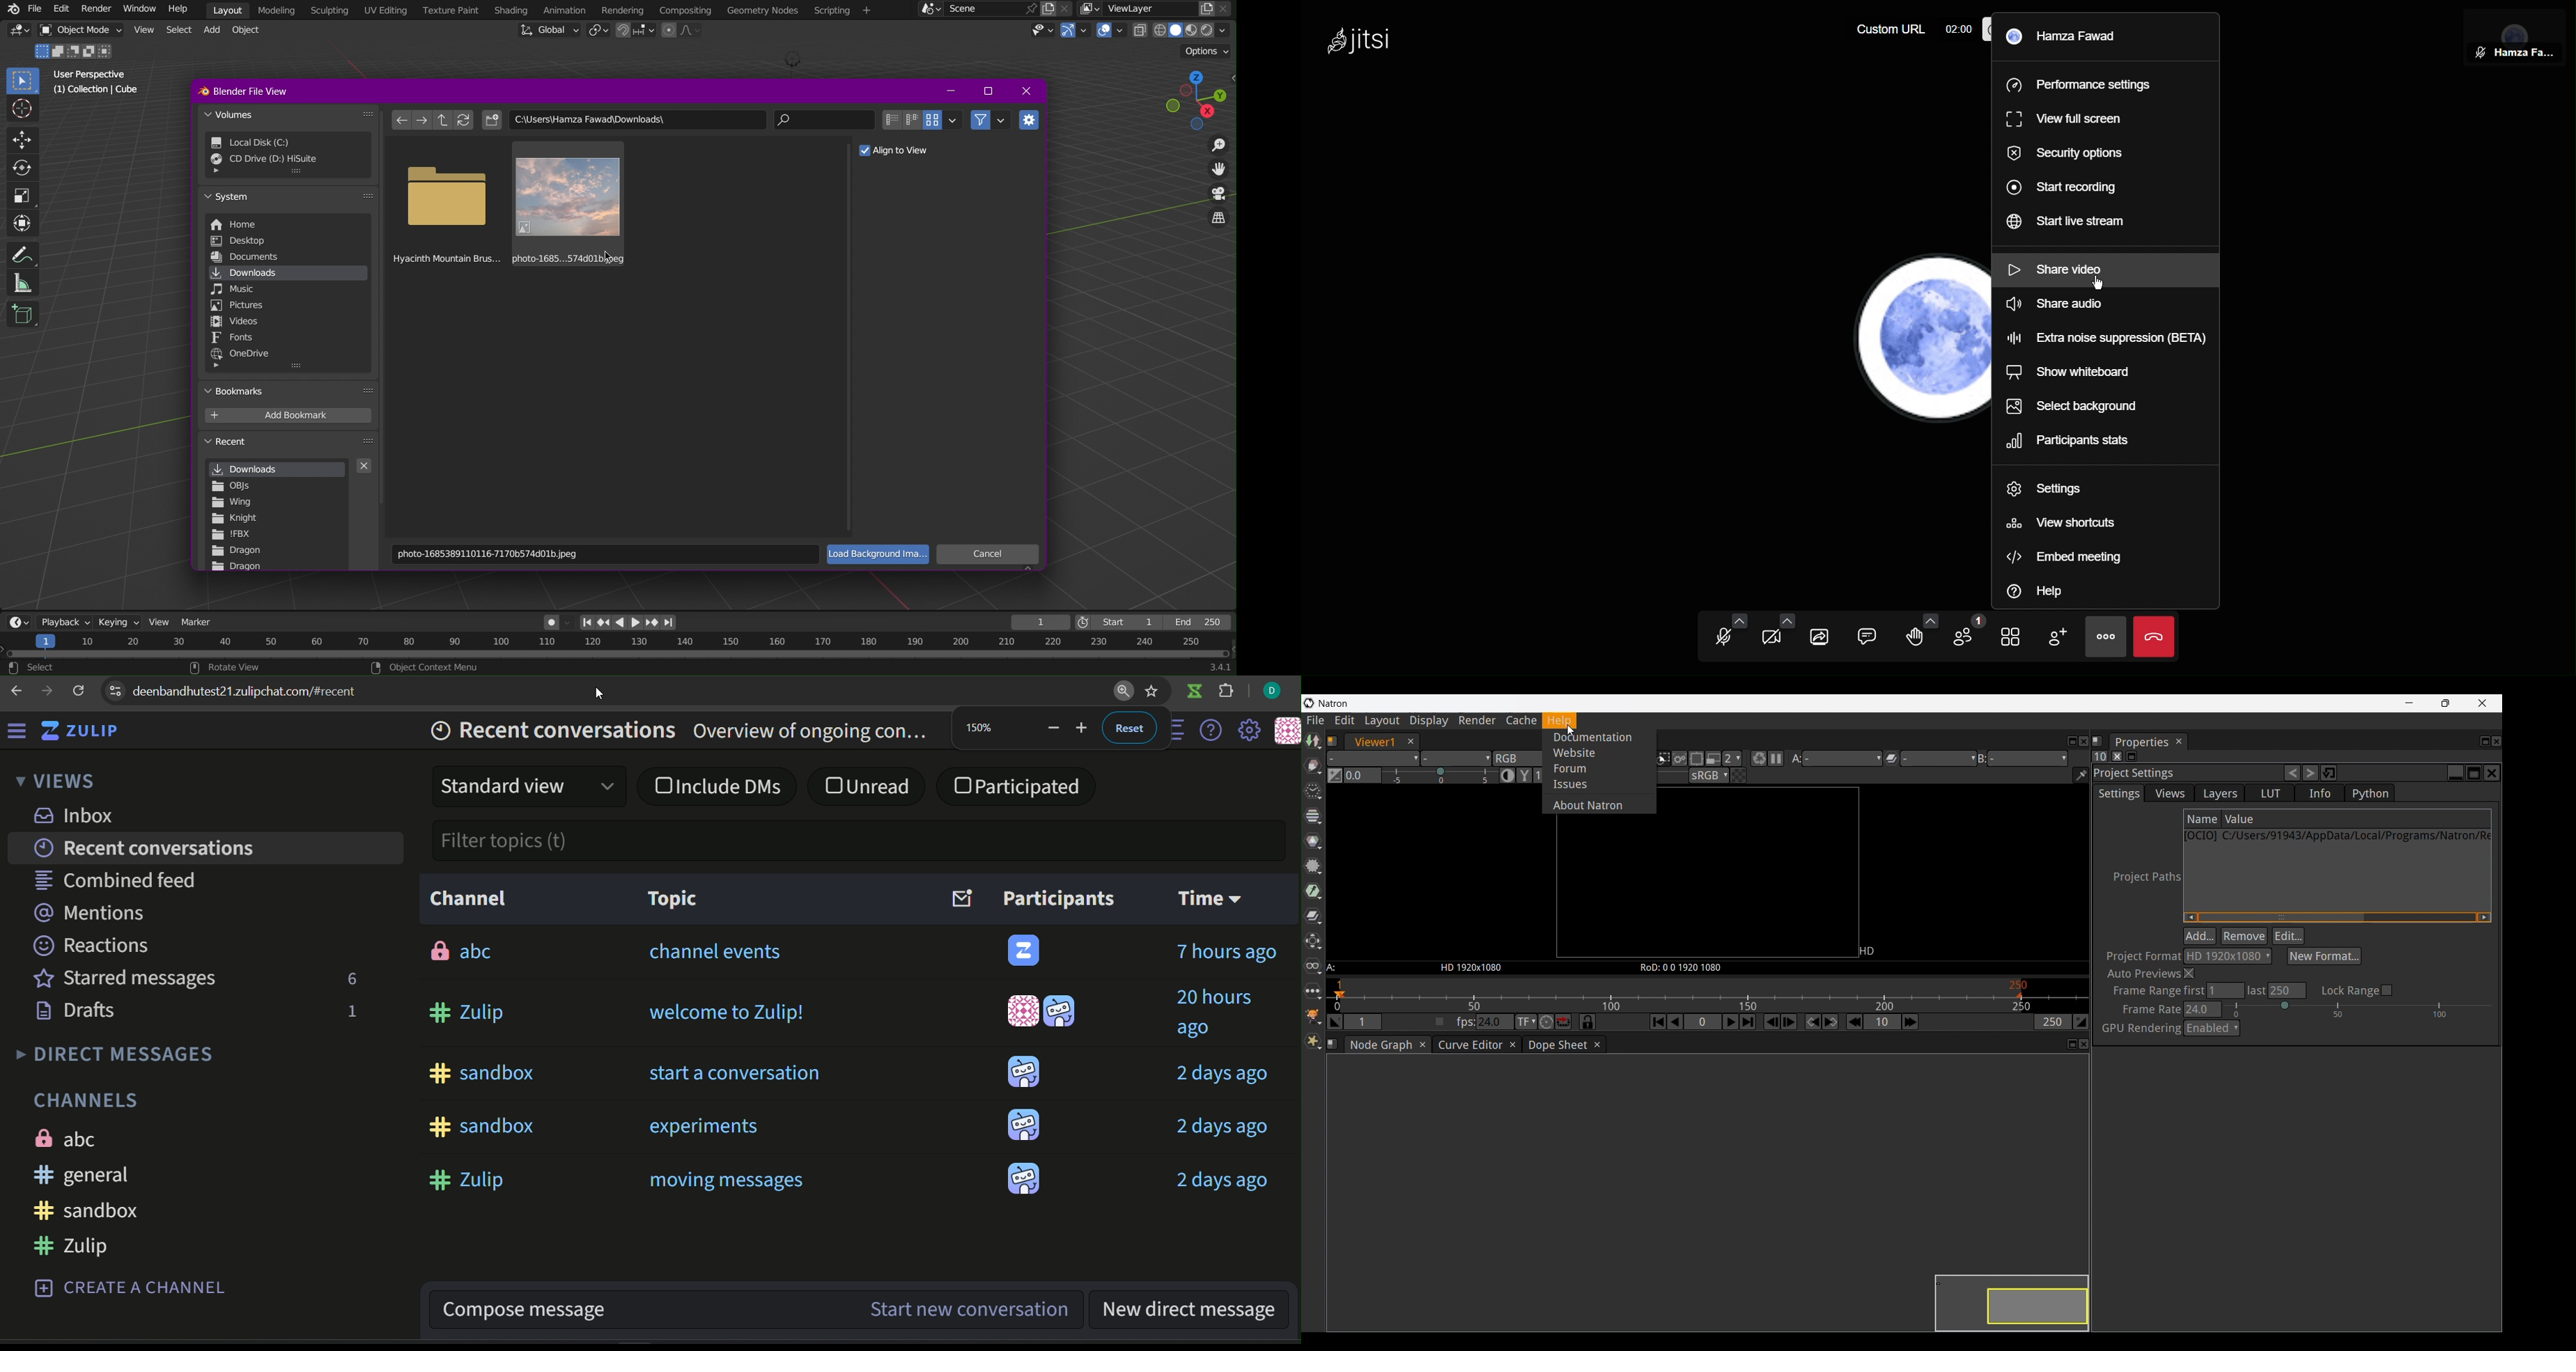 This screenshot has height=1372, width=2576. What do you see at coordinates (120, 882) in the screenshot?
I see `combined feed` at bounding box center [120, 882].